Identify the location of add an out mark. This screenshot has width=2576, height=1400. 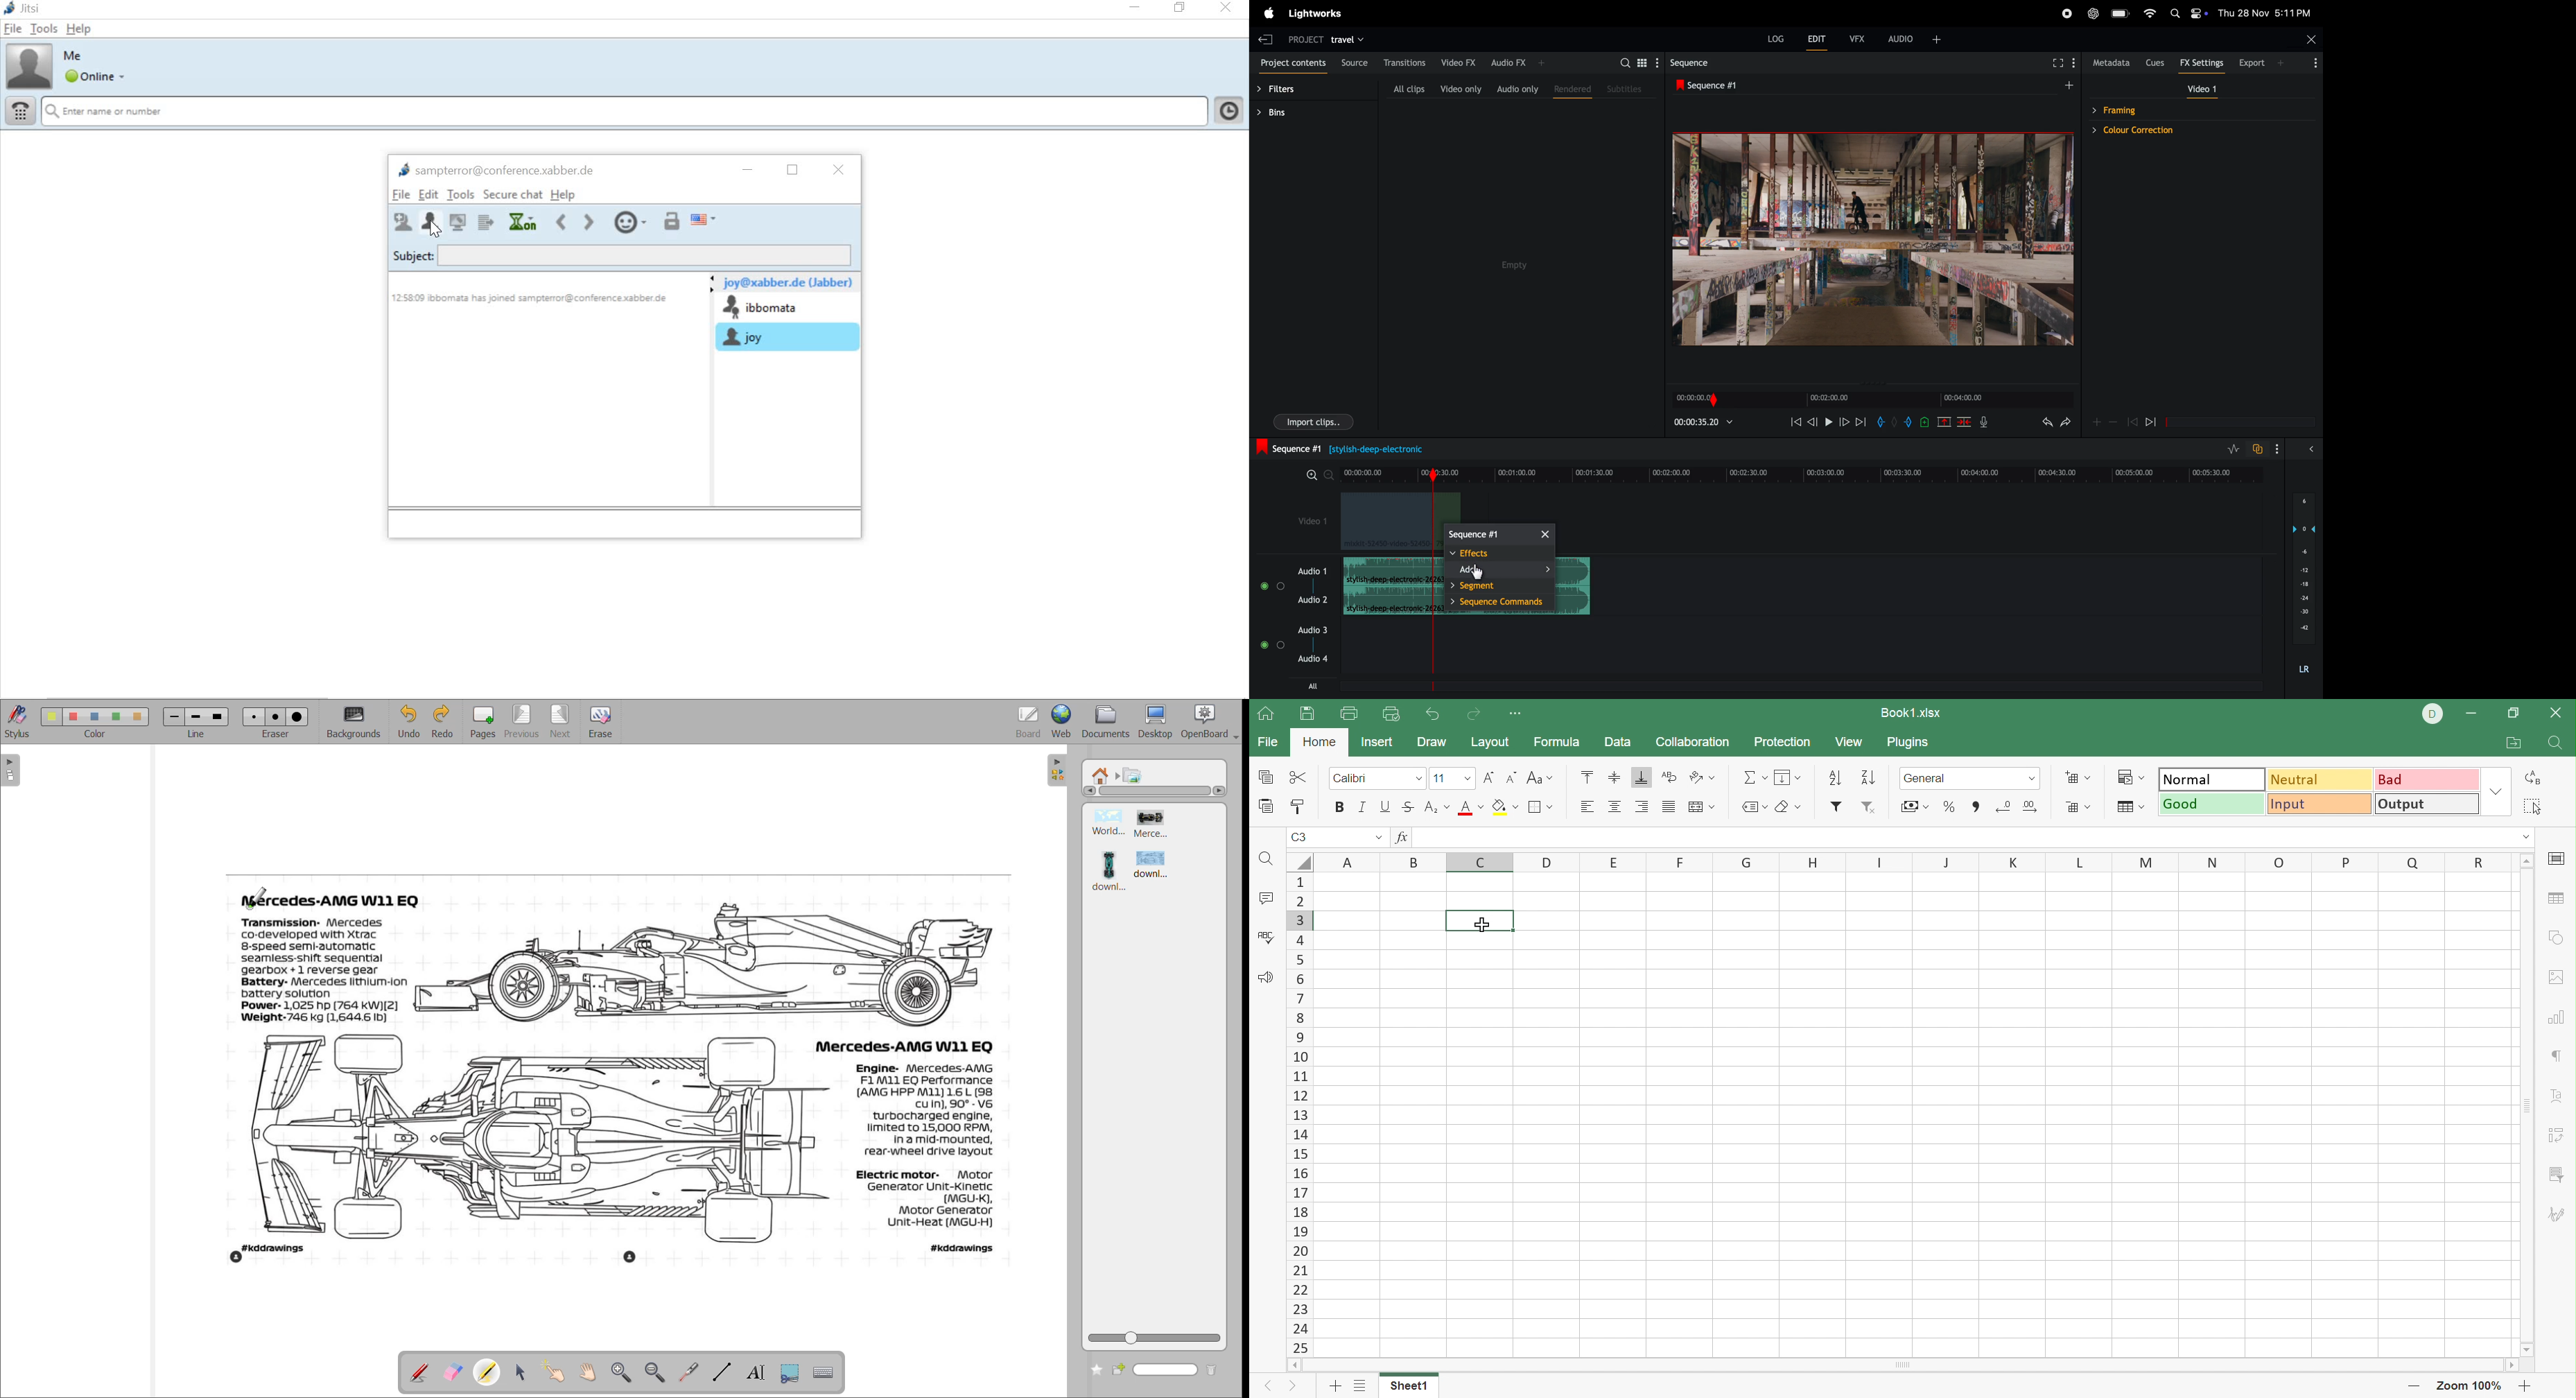
(1906, 423).